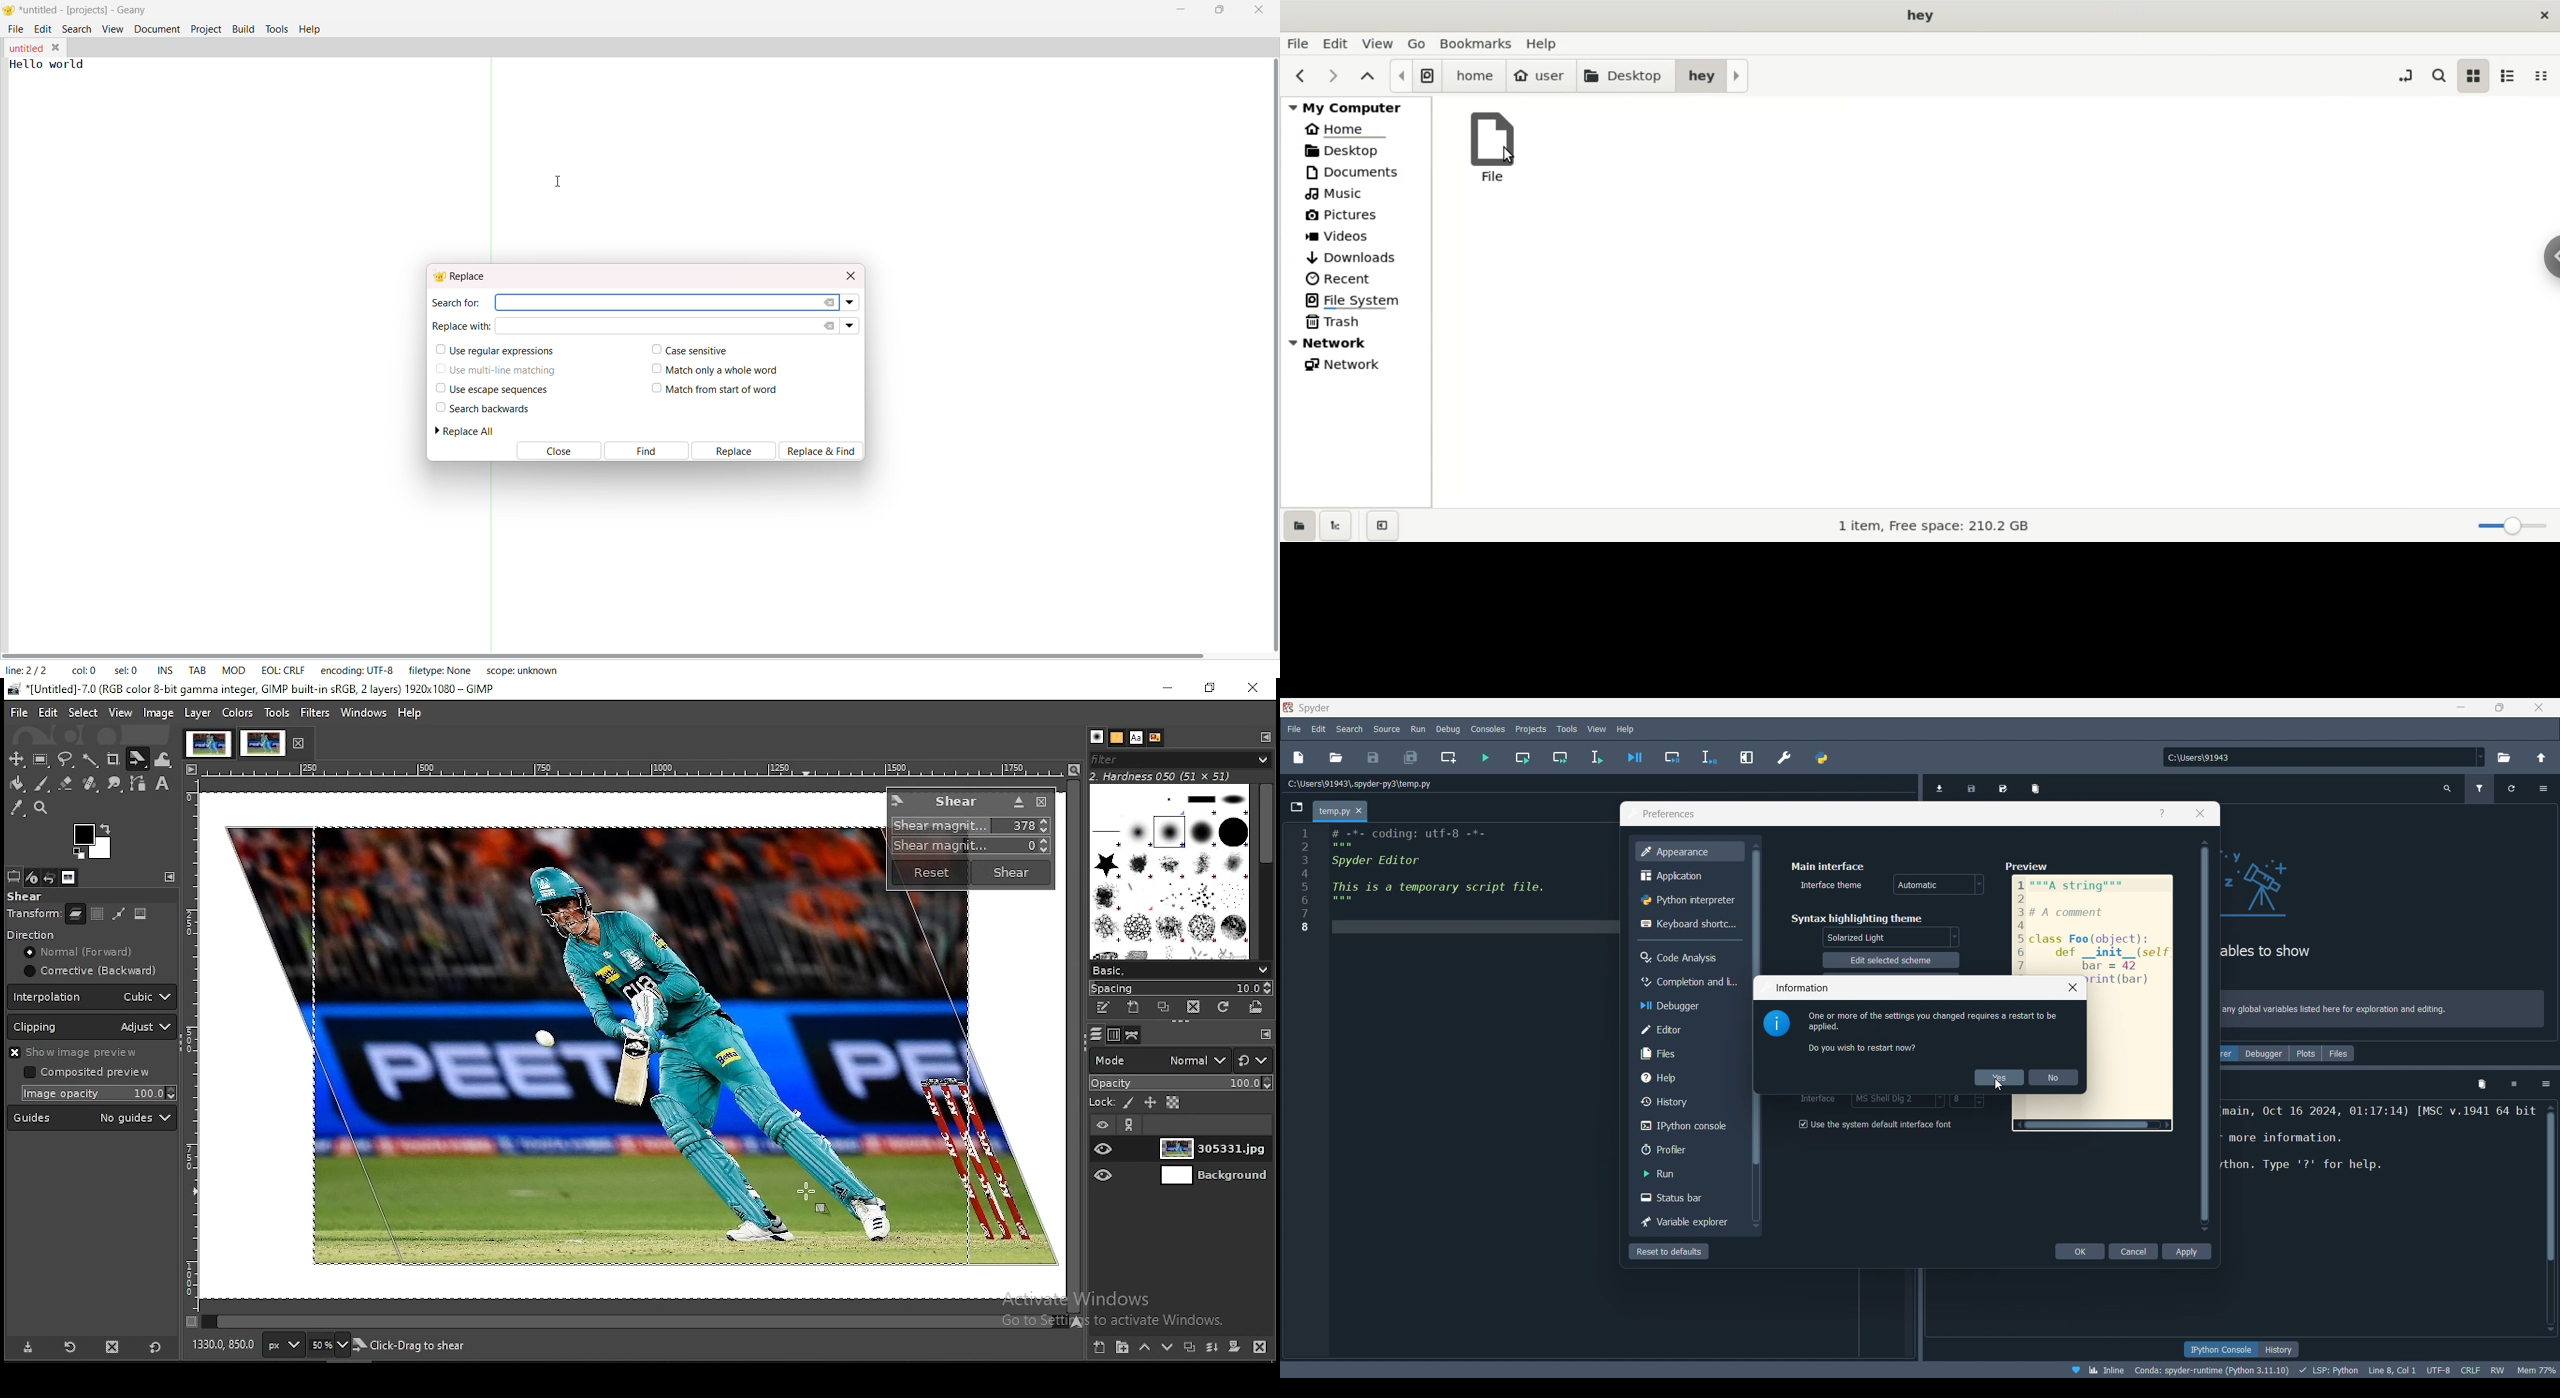 This screenshot has width=2576, height=1400. What do you see at coordinates (1689, 851) in the screenshot?
I see `Appearance, current selection highlighted` at bounding box center [1689, 851].